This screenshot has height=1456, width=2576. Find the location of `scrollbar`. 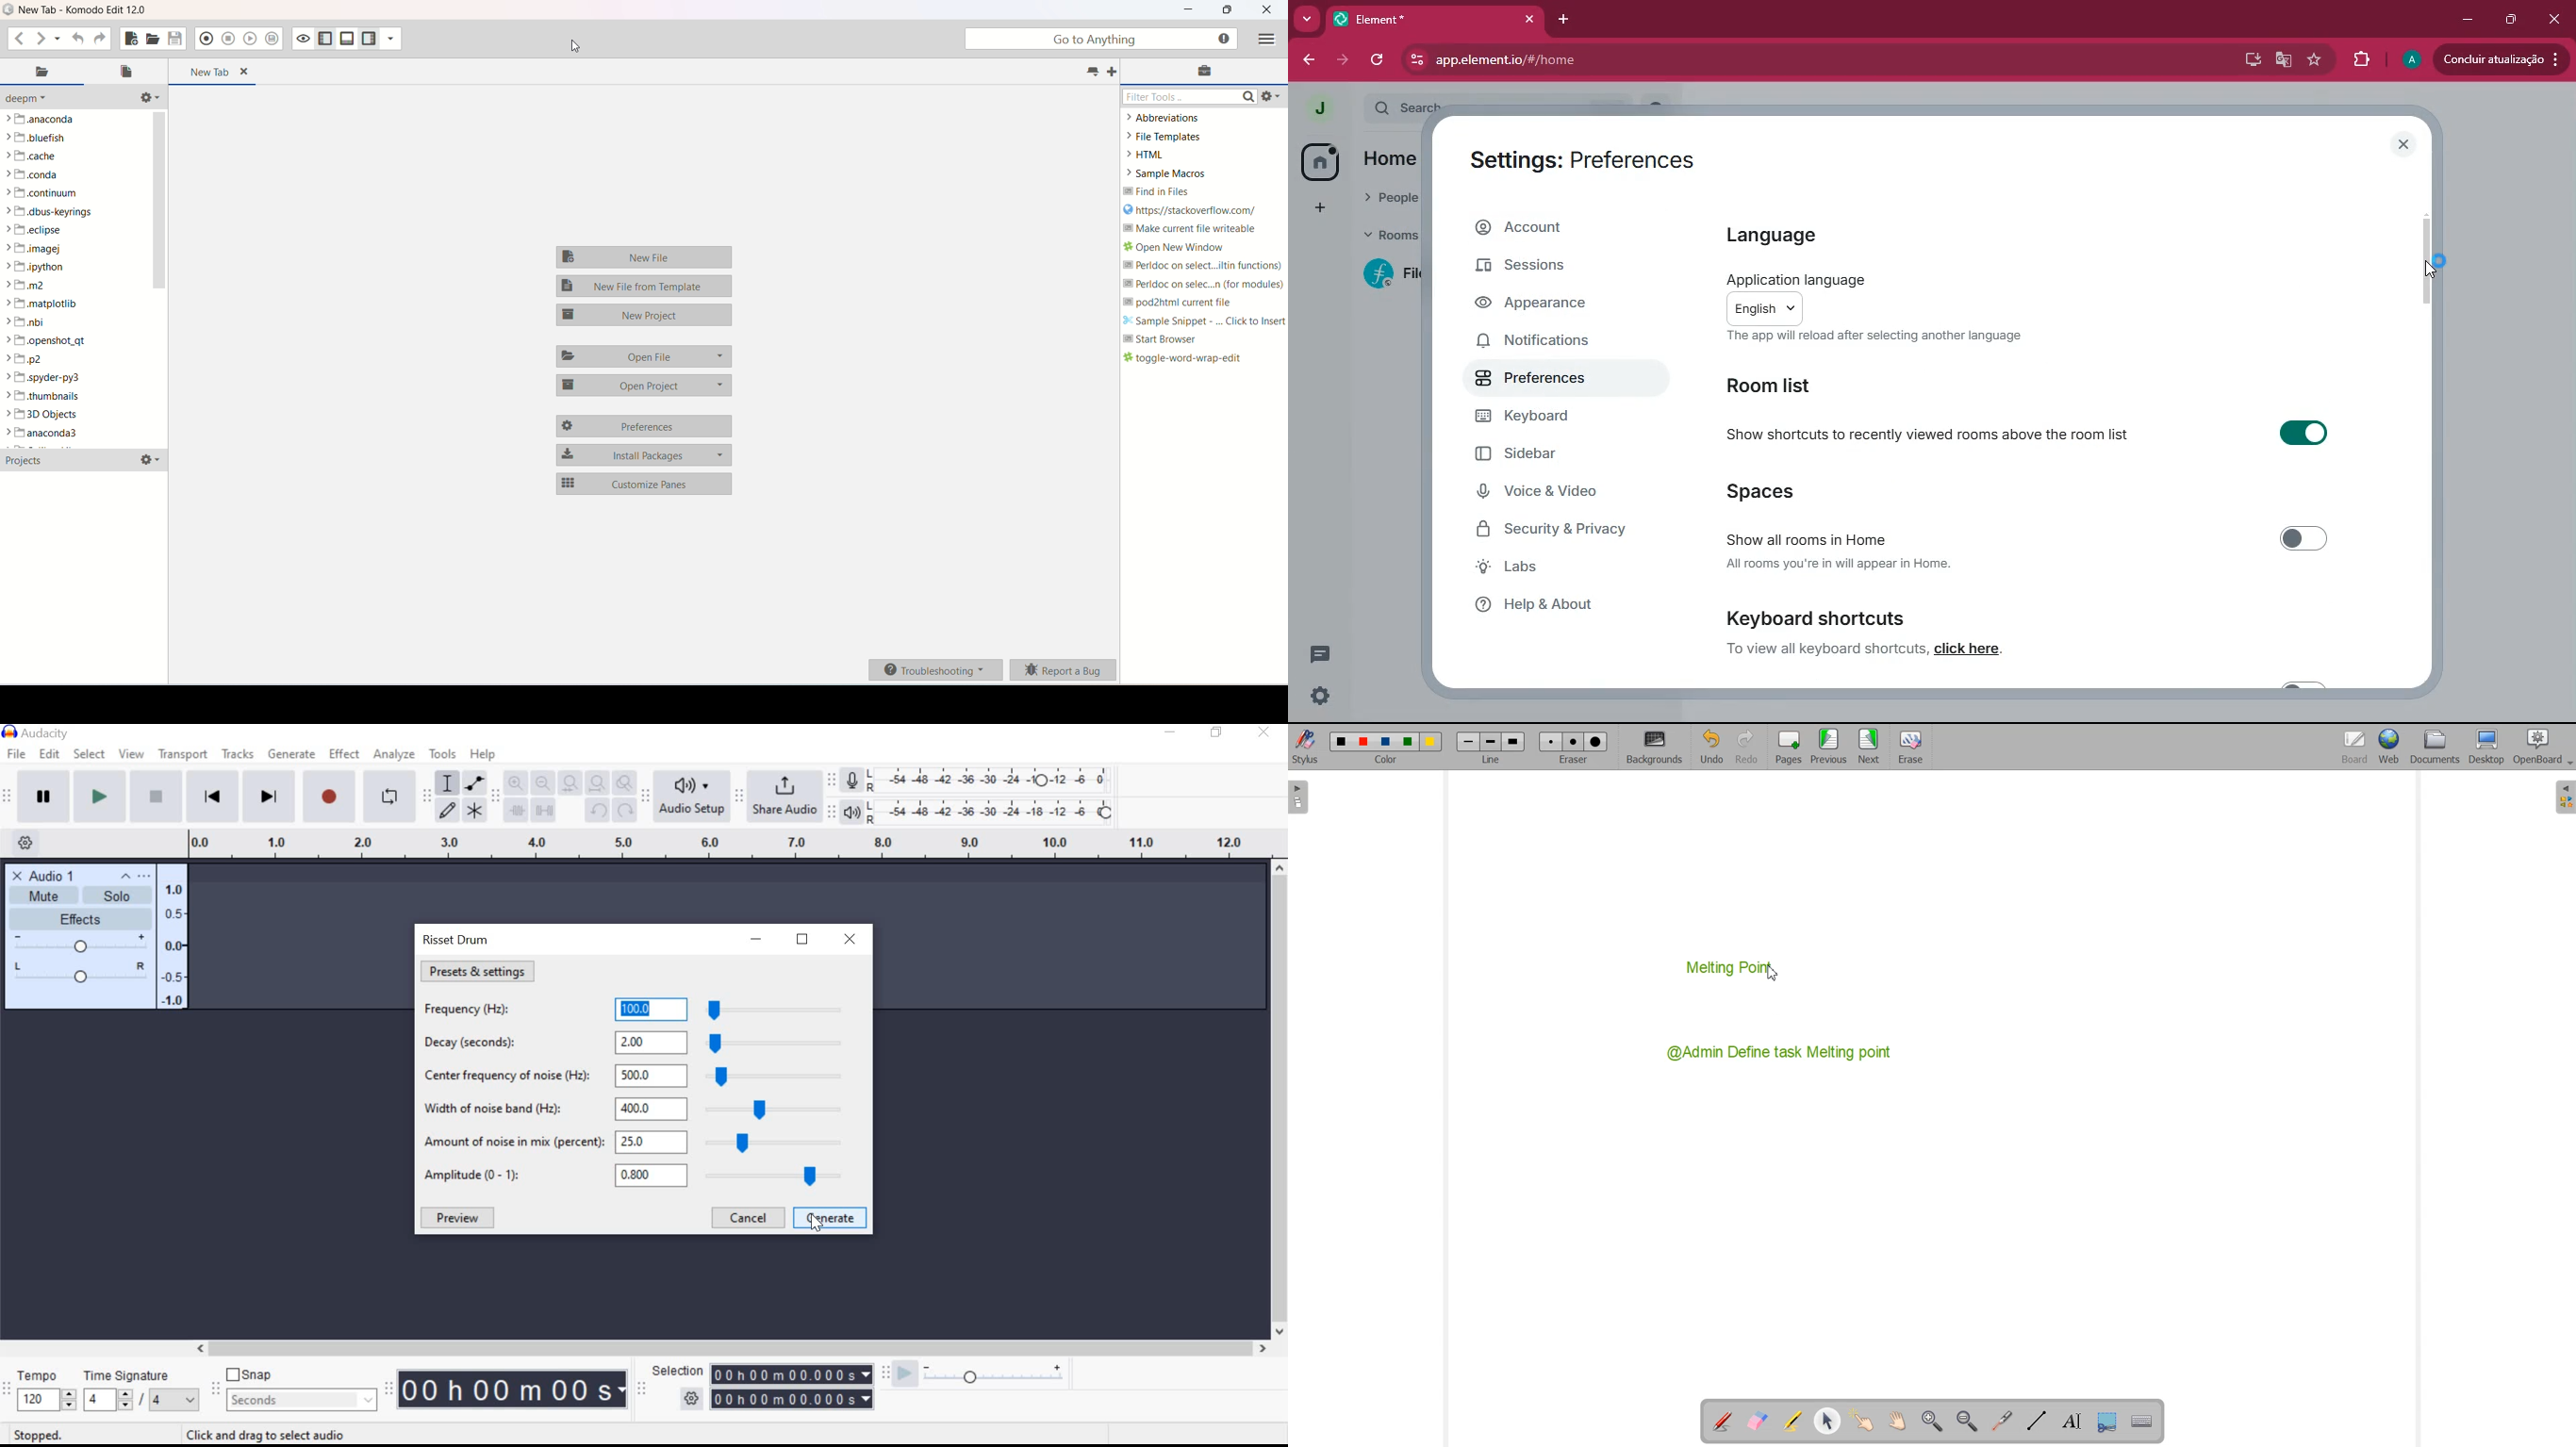

scrollbar is located at coordinates (727, 1348).